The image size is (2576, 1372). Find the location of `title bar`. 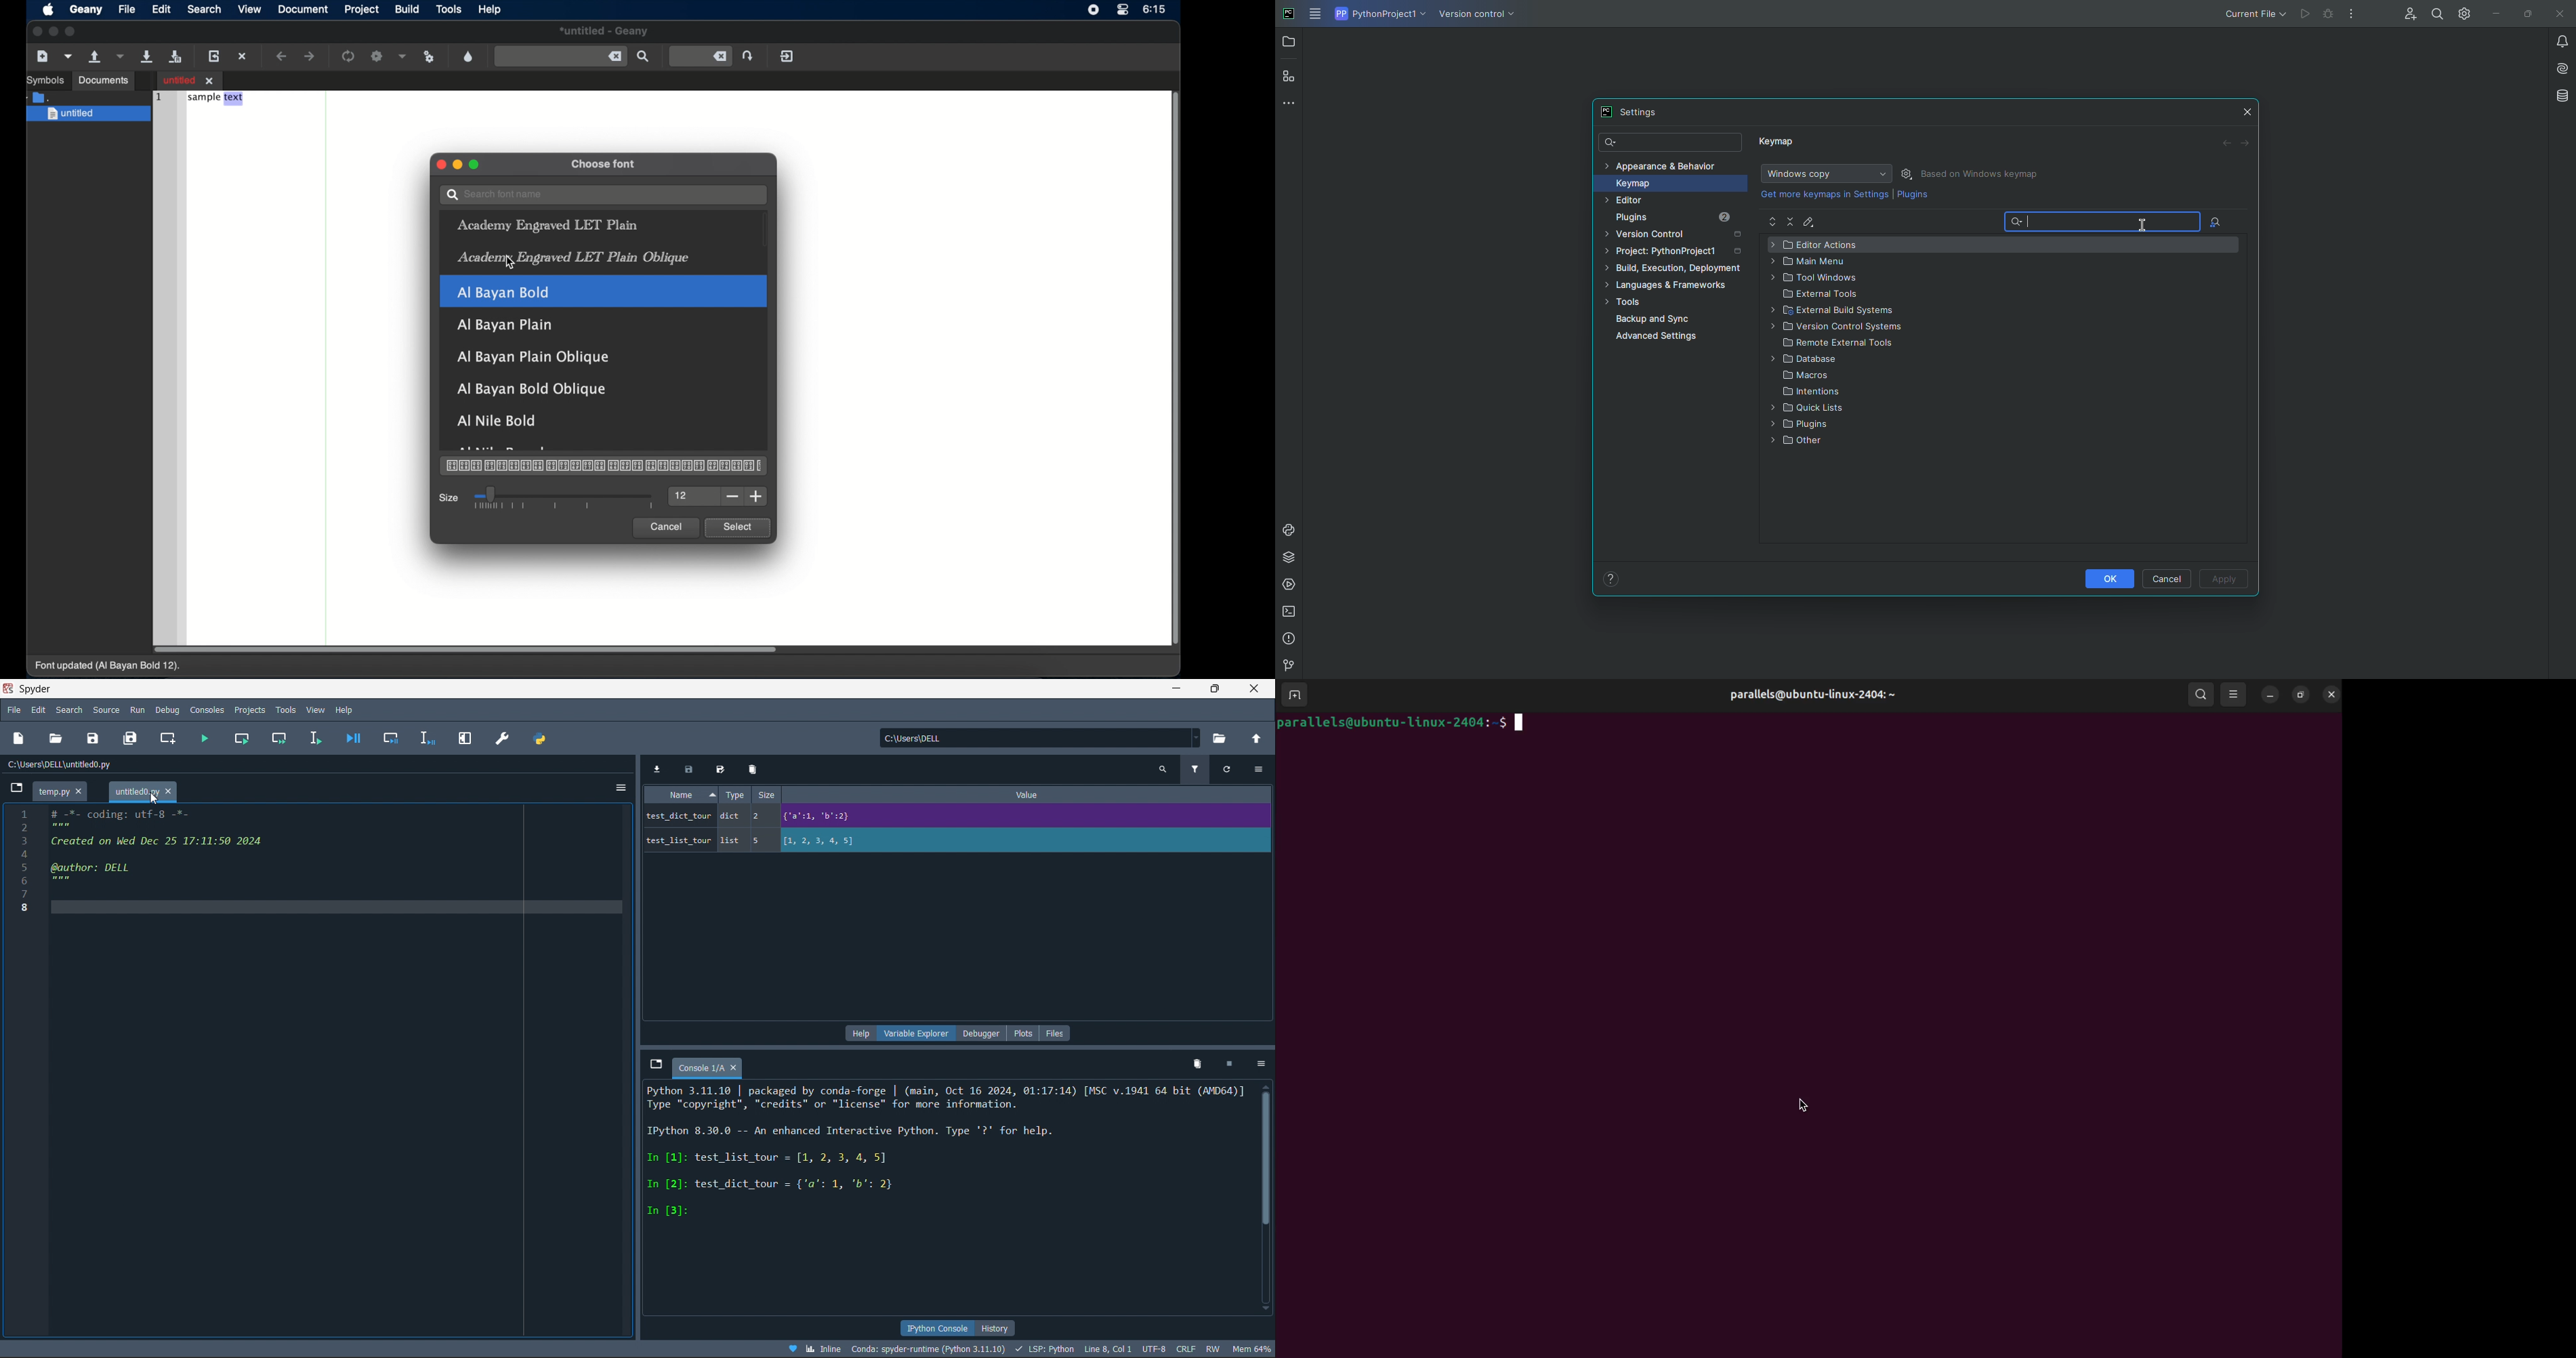

title bar is located at coordinates (58, 689).